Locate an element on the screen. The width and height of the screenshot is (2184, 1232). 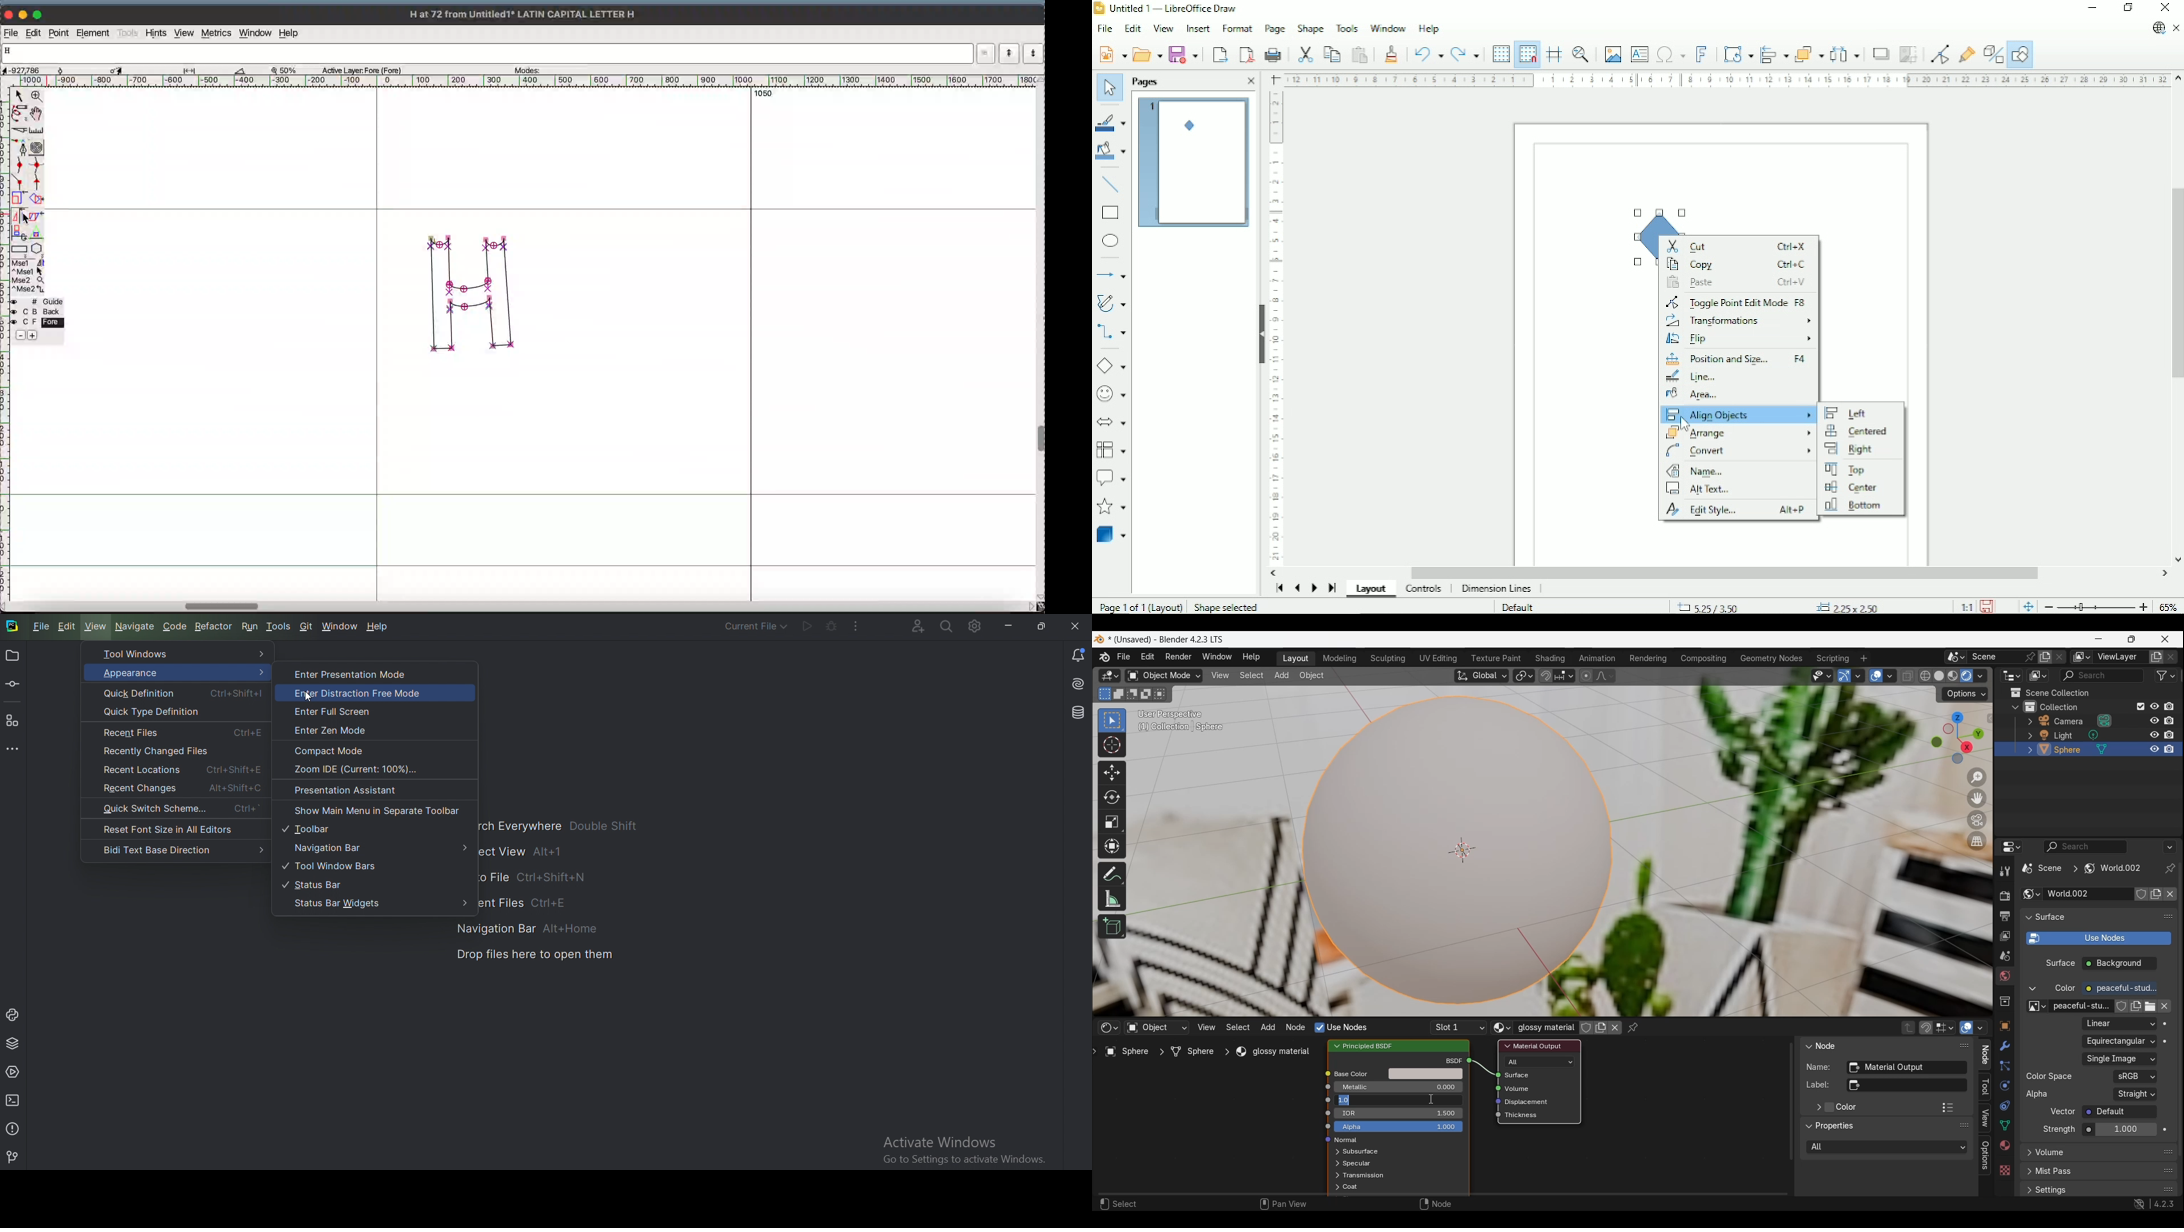
Proportional editing fall off is located at coordinates (1604, 676).